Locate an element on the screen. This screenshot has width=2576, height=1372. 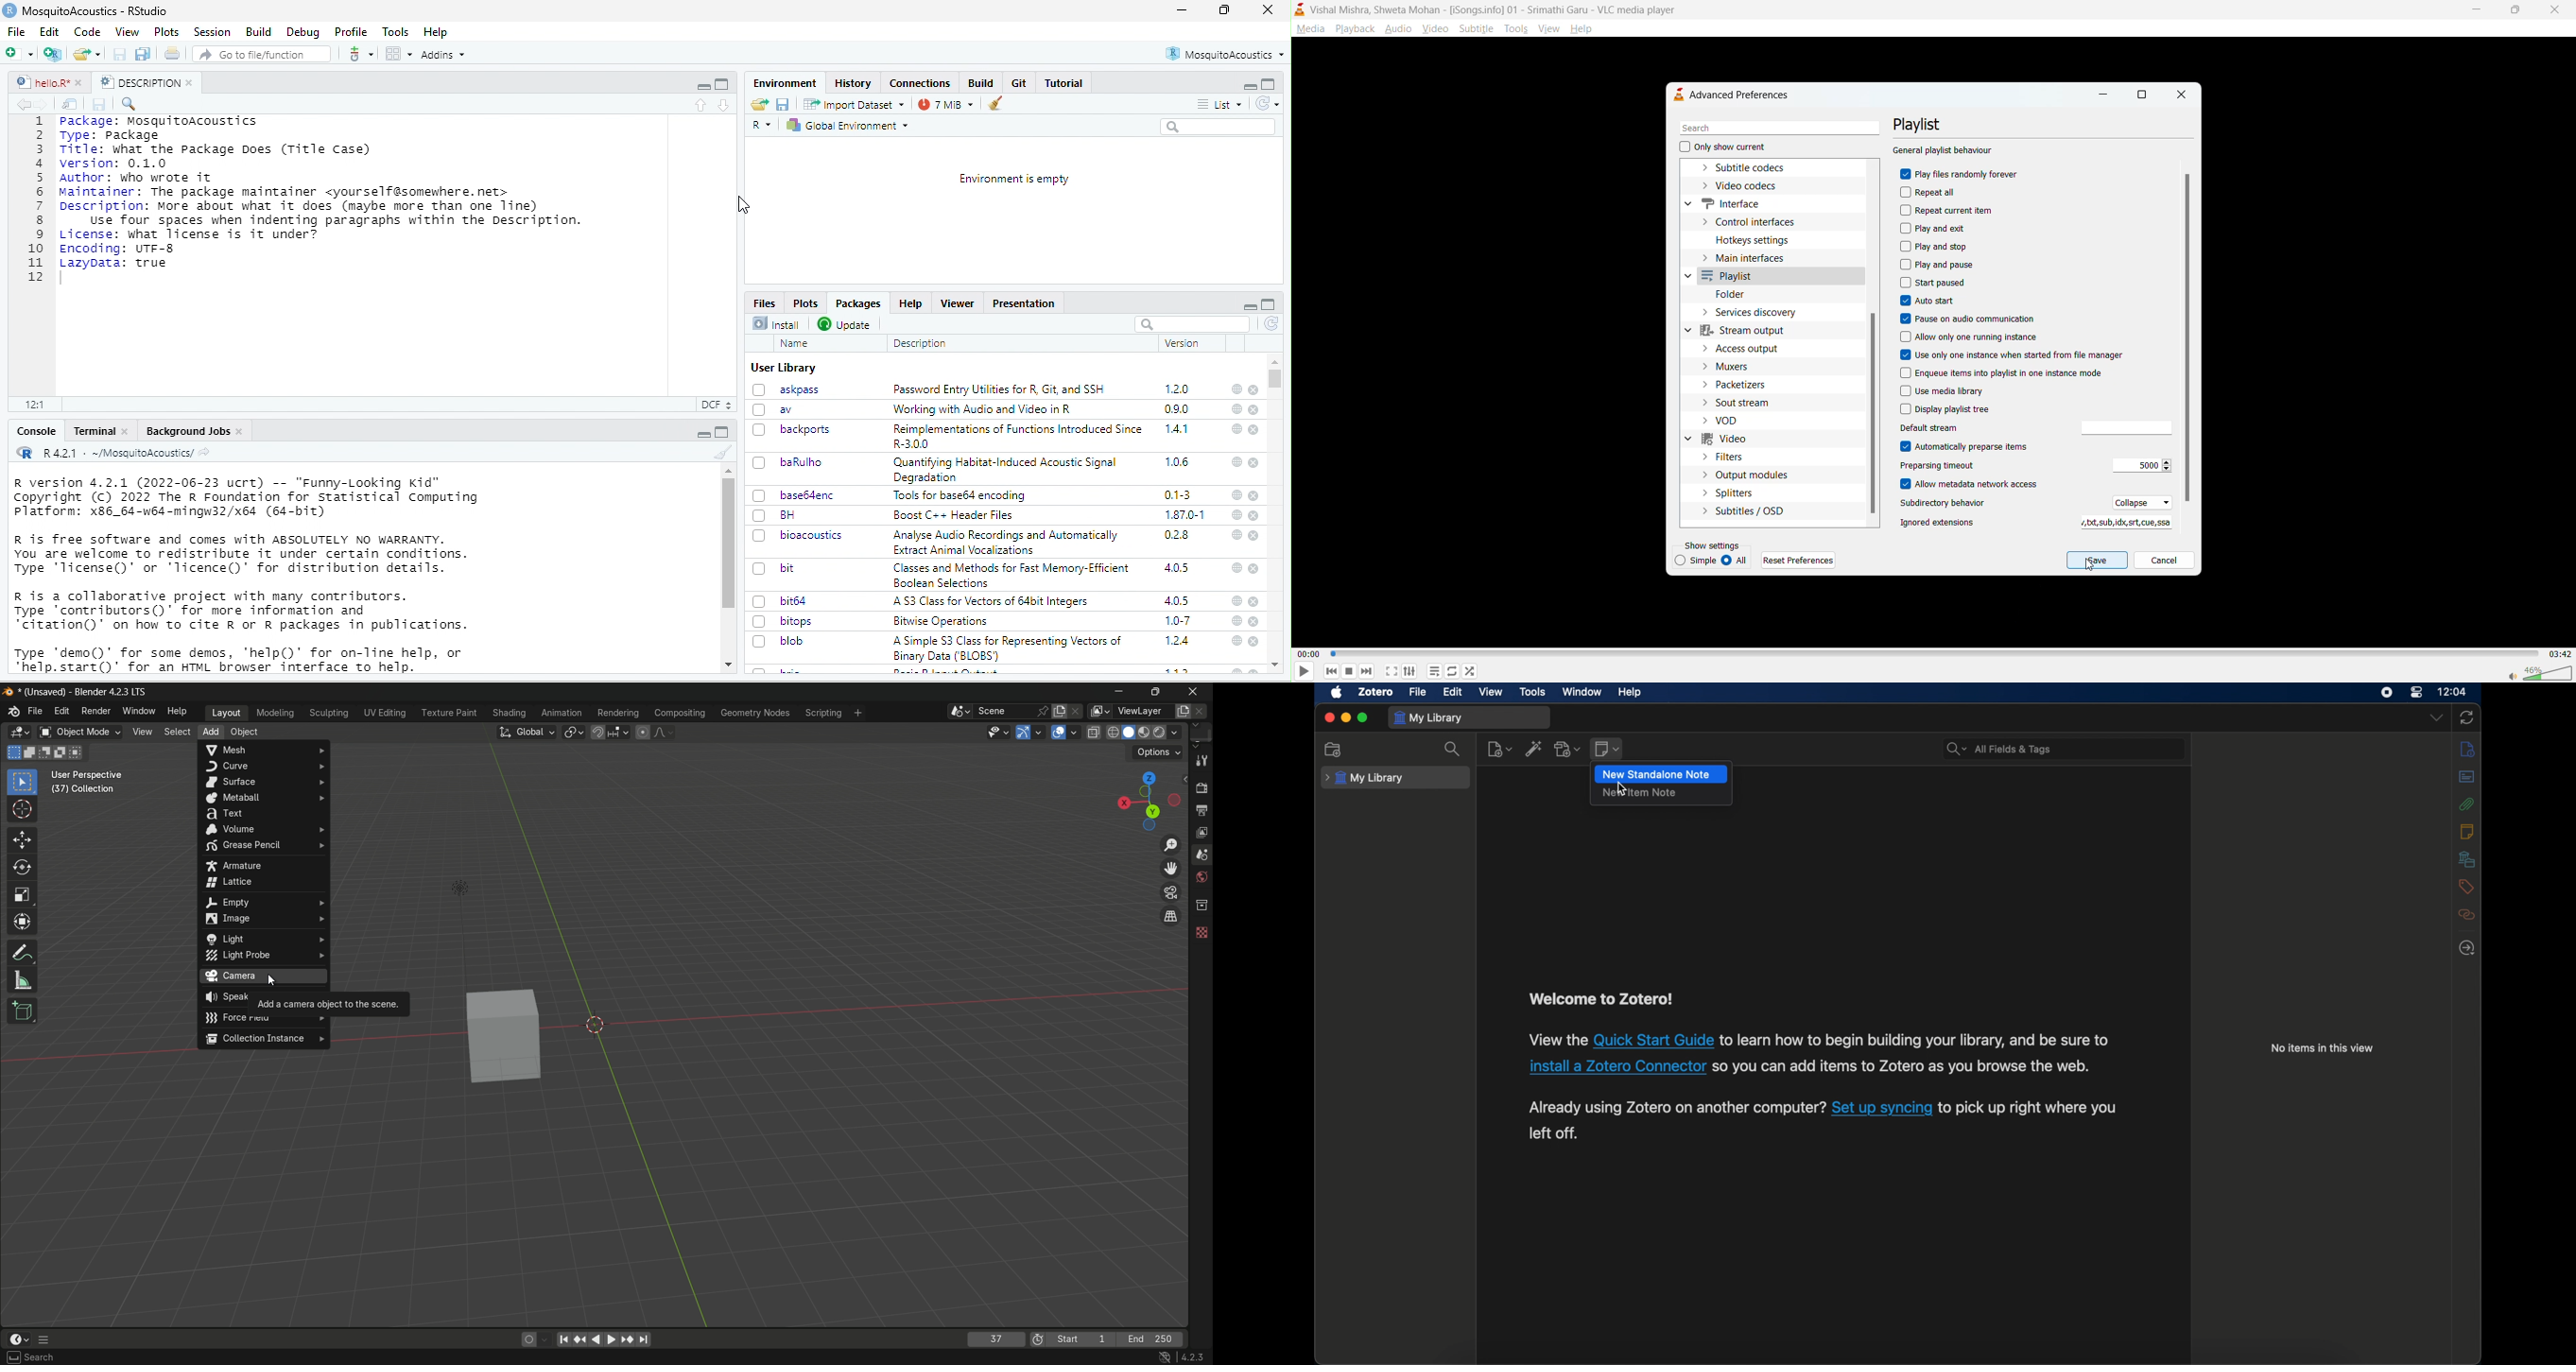
1.0-7 is located at coordinates (1177, 621).